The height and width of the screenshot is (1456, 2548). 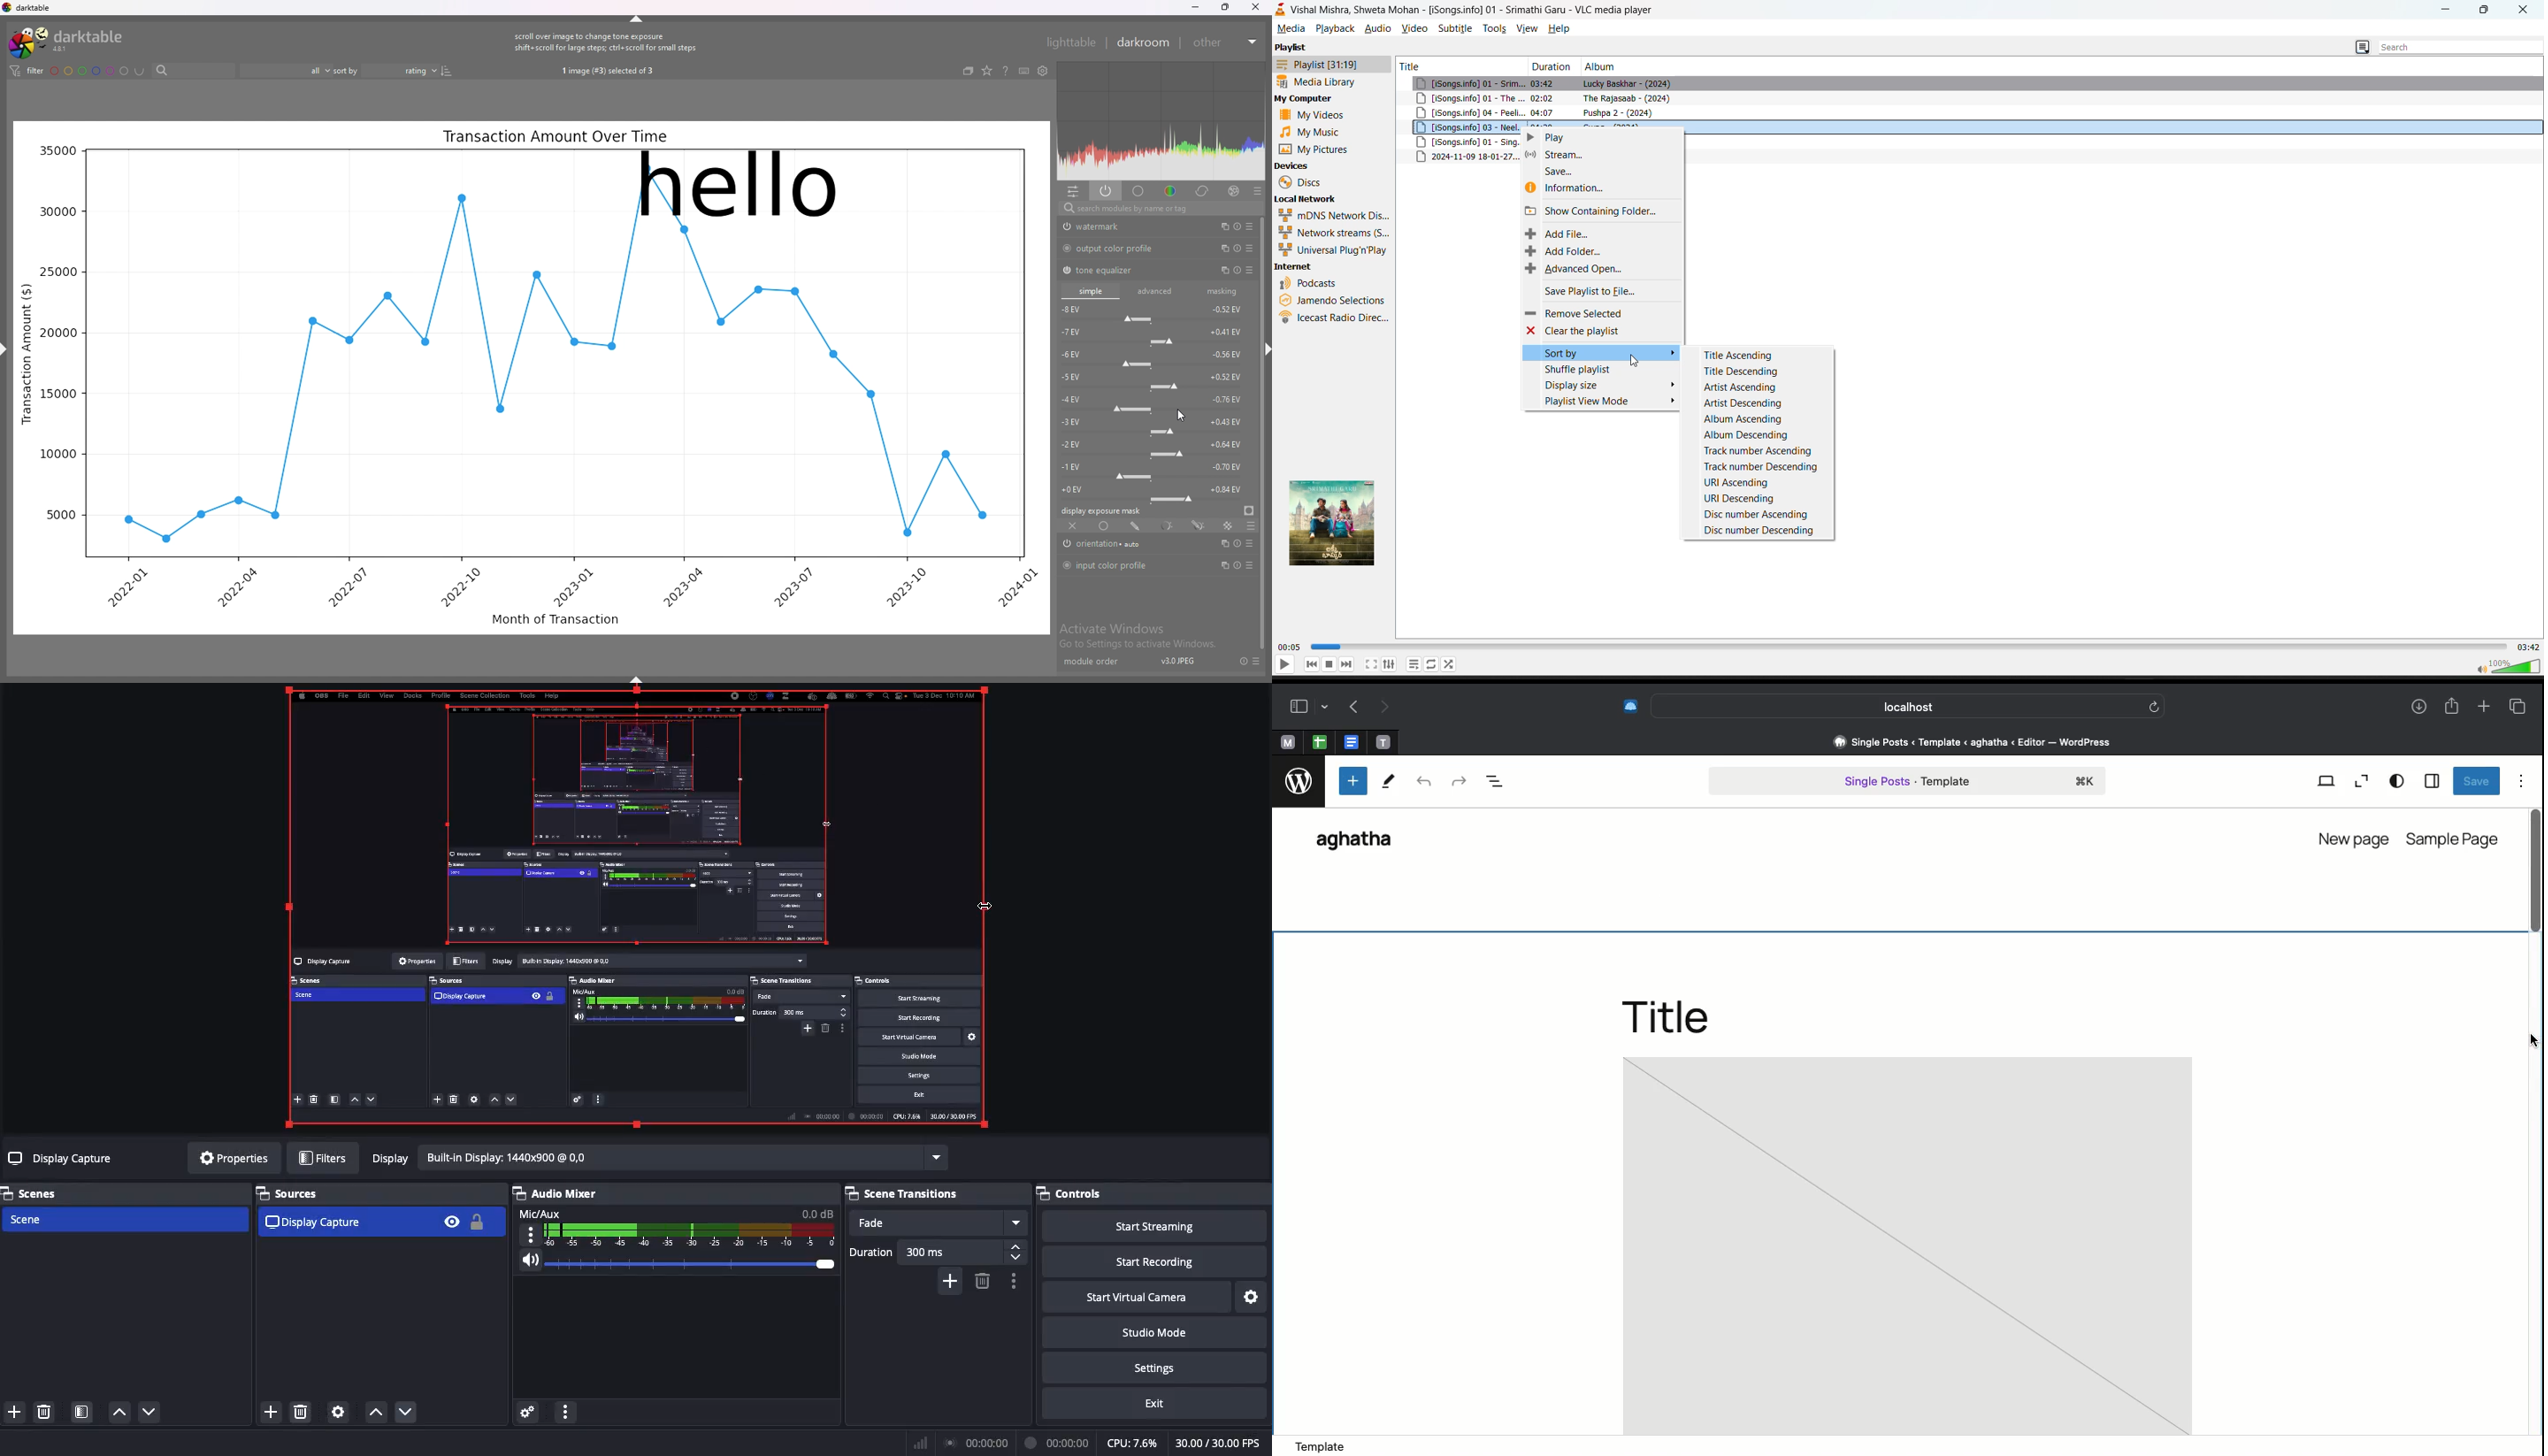 I want to click on disc number ascending, so click(x=1752, y=513).